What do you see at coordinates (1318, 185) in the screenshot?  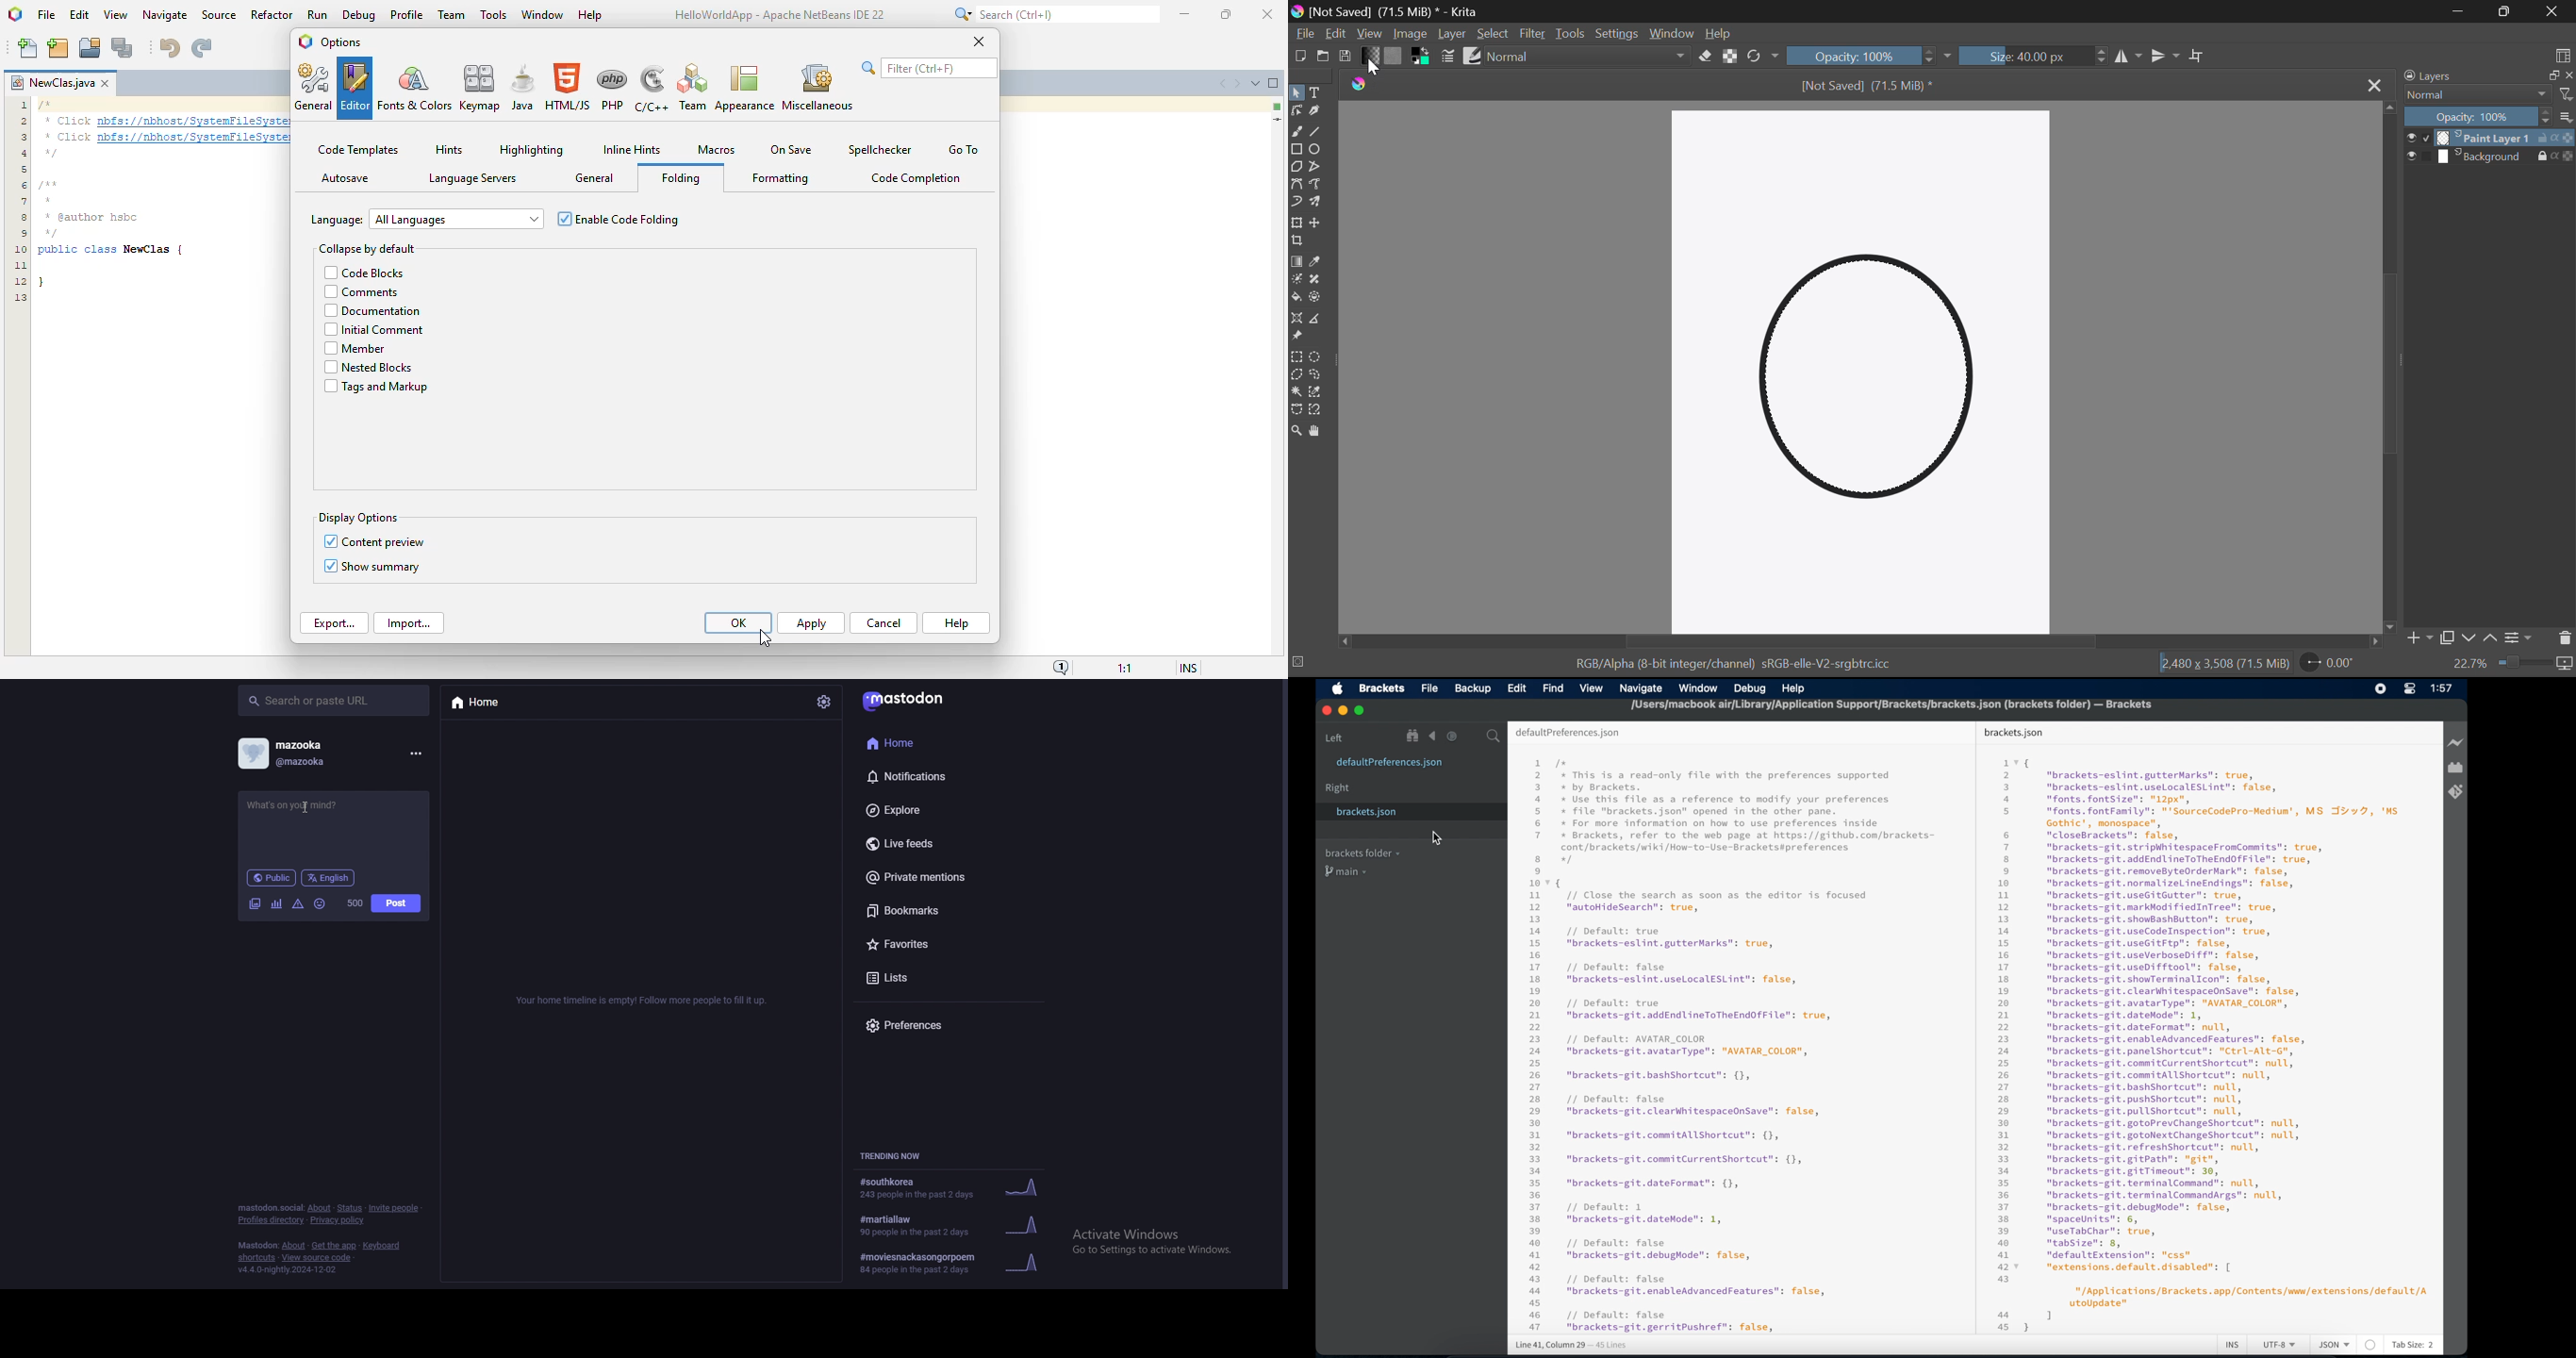 I see `Freehand Path Tool` at bounding box center [1318, 185].